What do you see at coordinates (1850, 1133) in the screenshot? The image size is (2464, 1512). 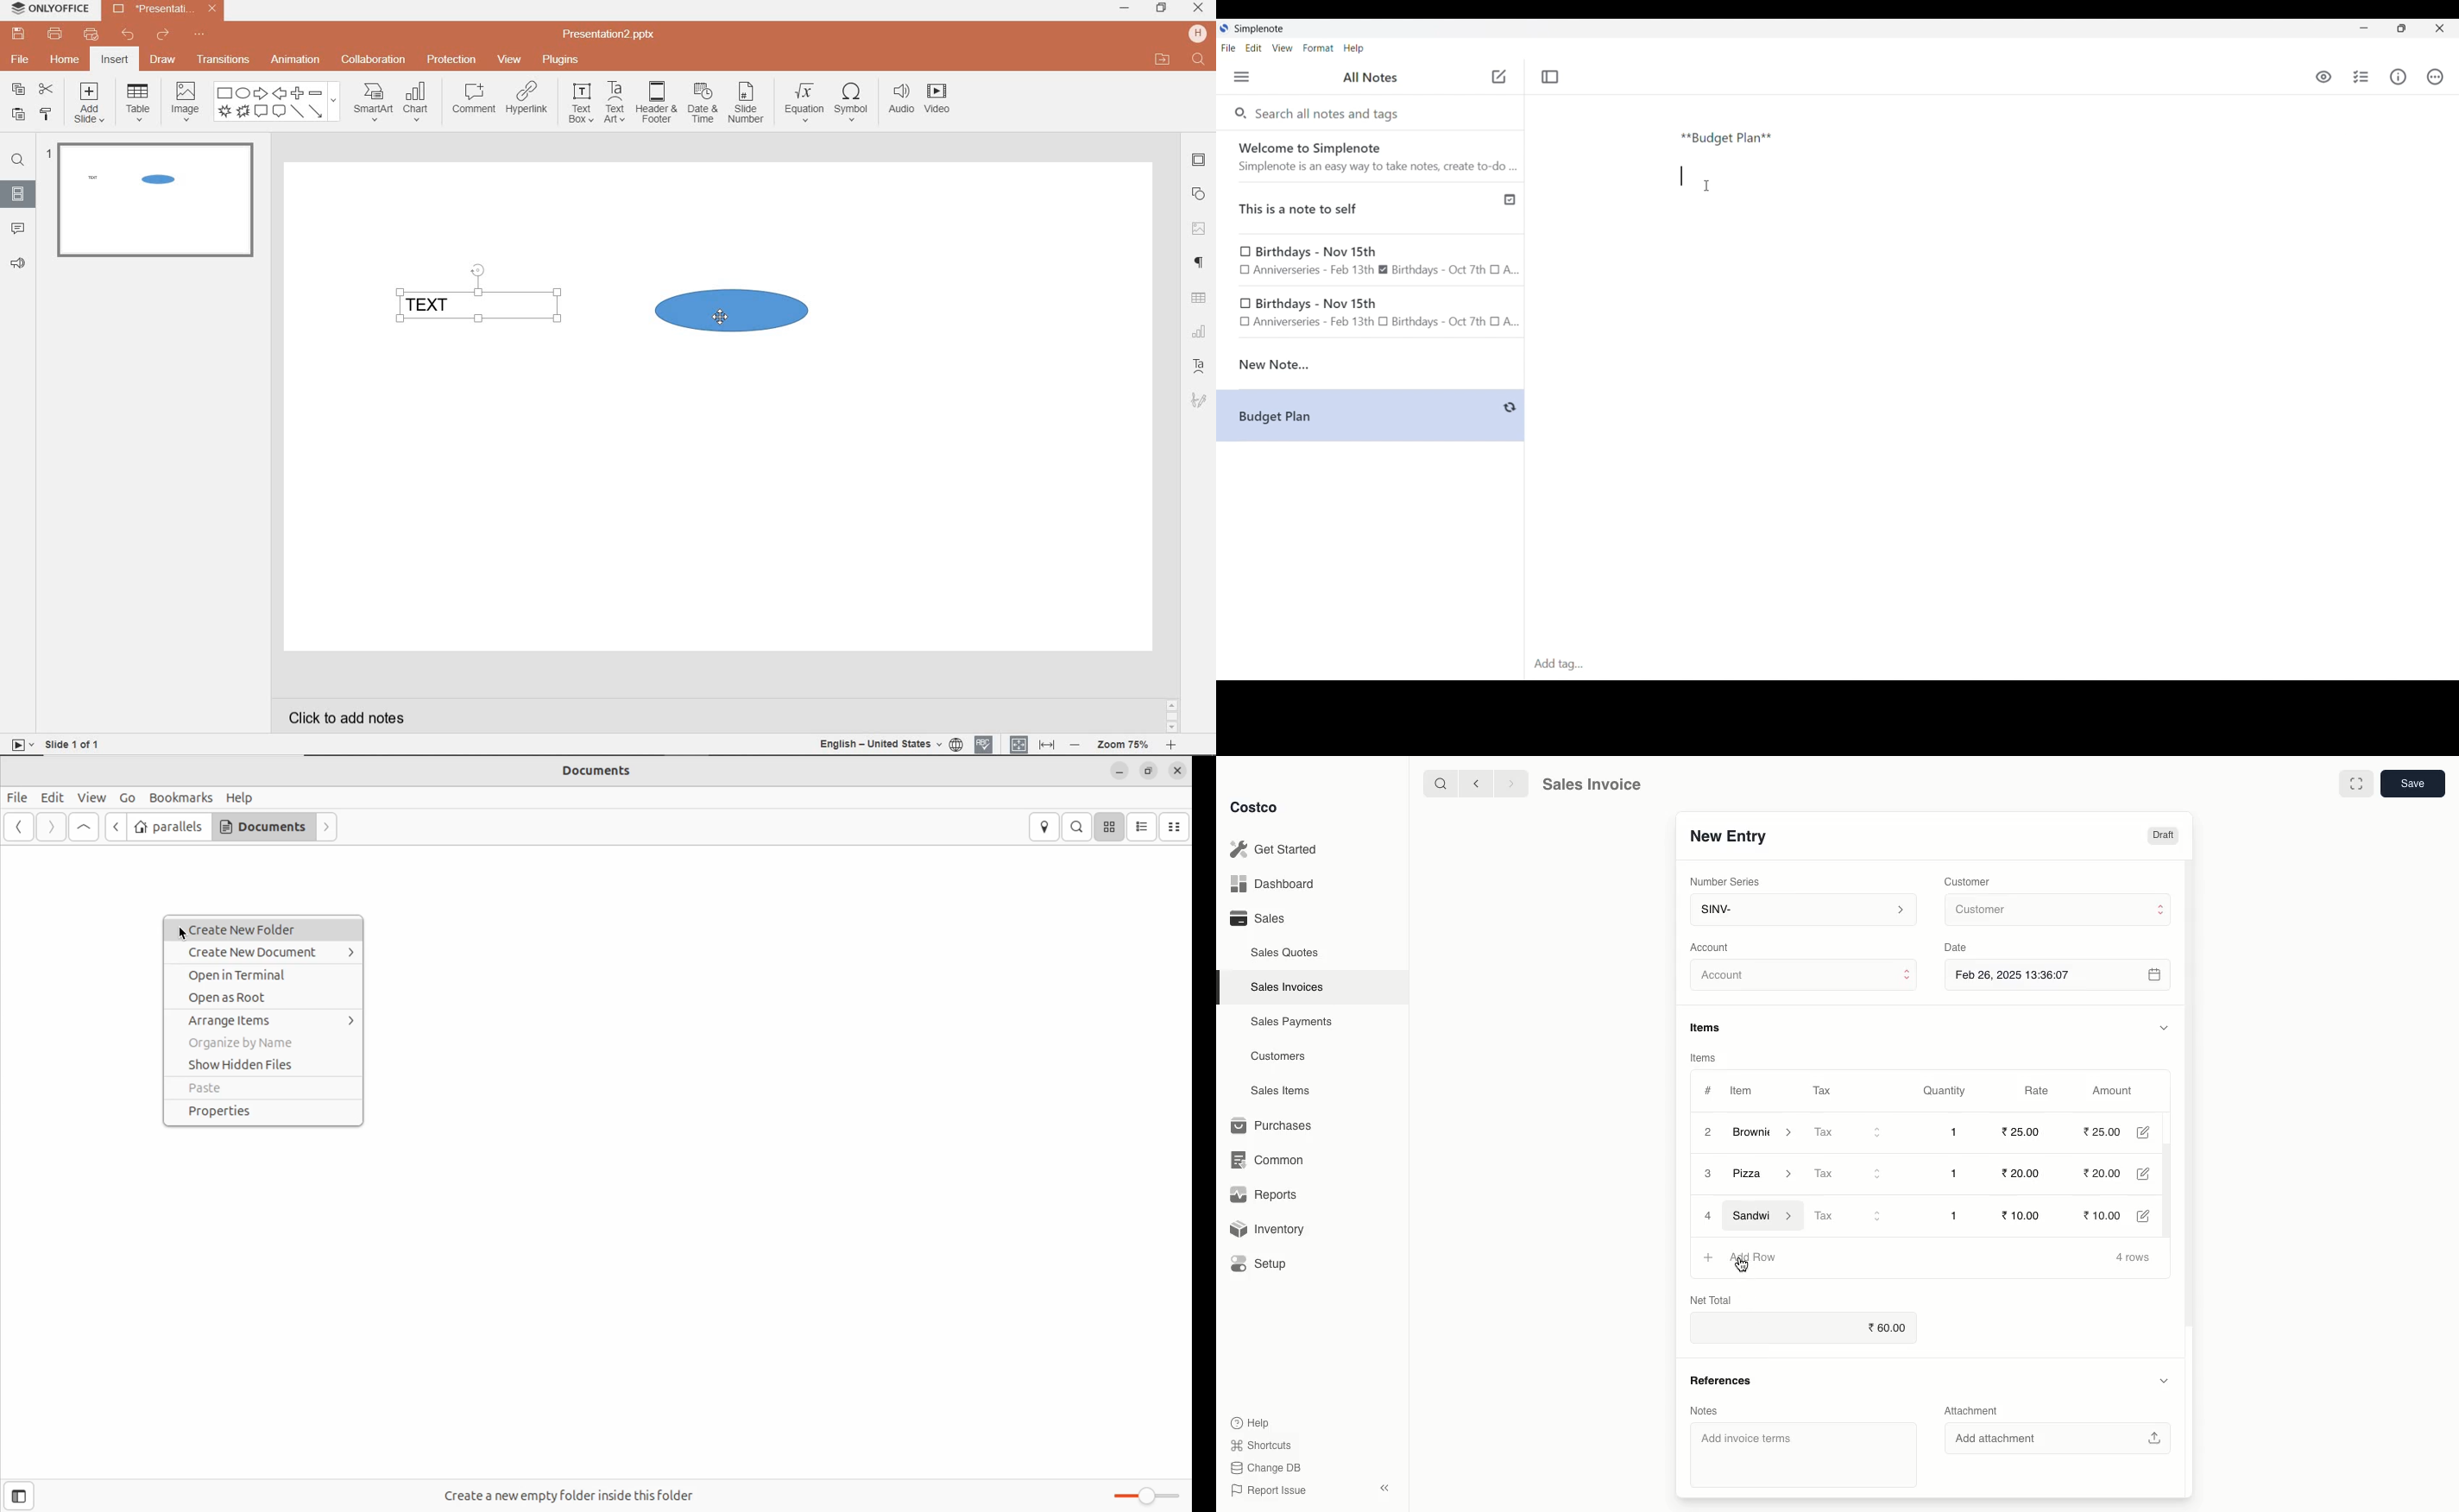 I see `Tax` at bounding box center [1850, 1133].